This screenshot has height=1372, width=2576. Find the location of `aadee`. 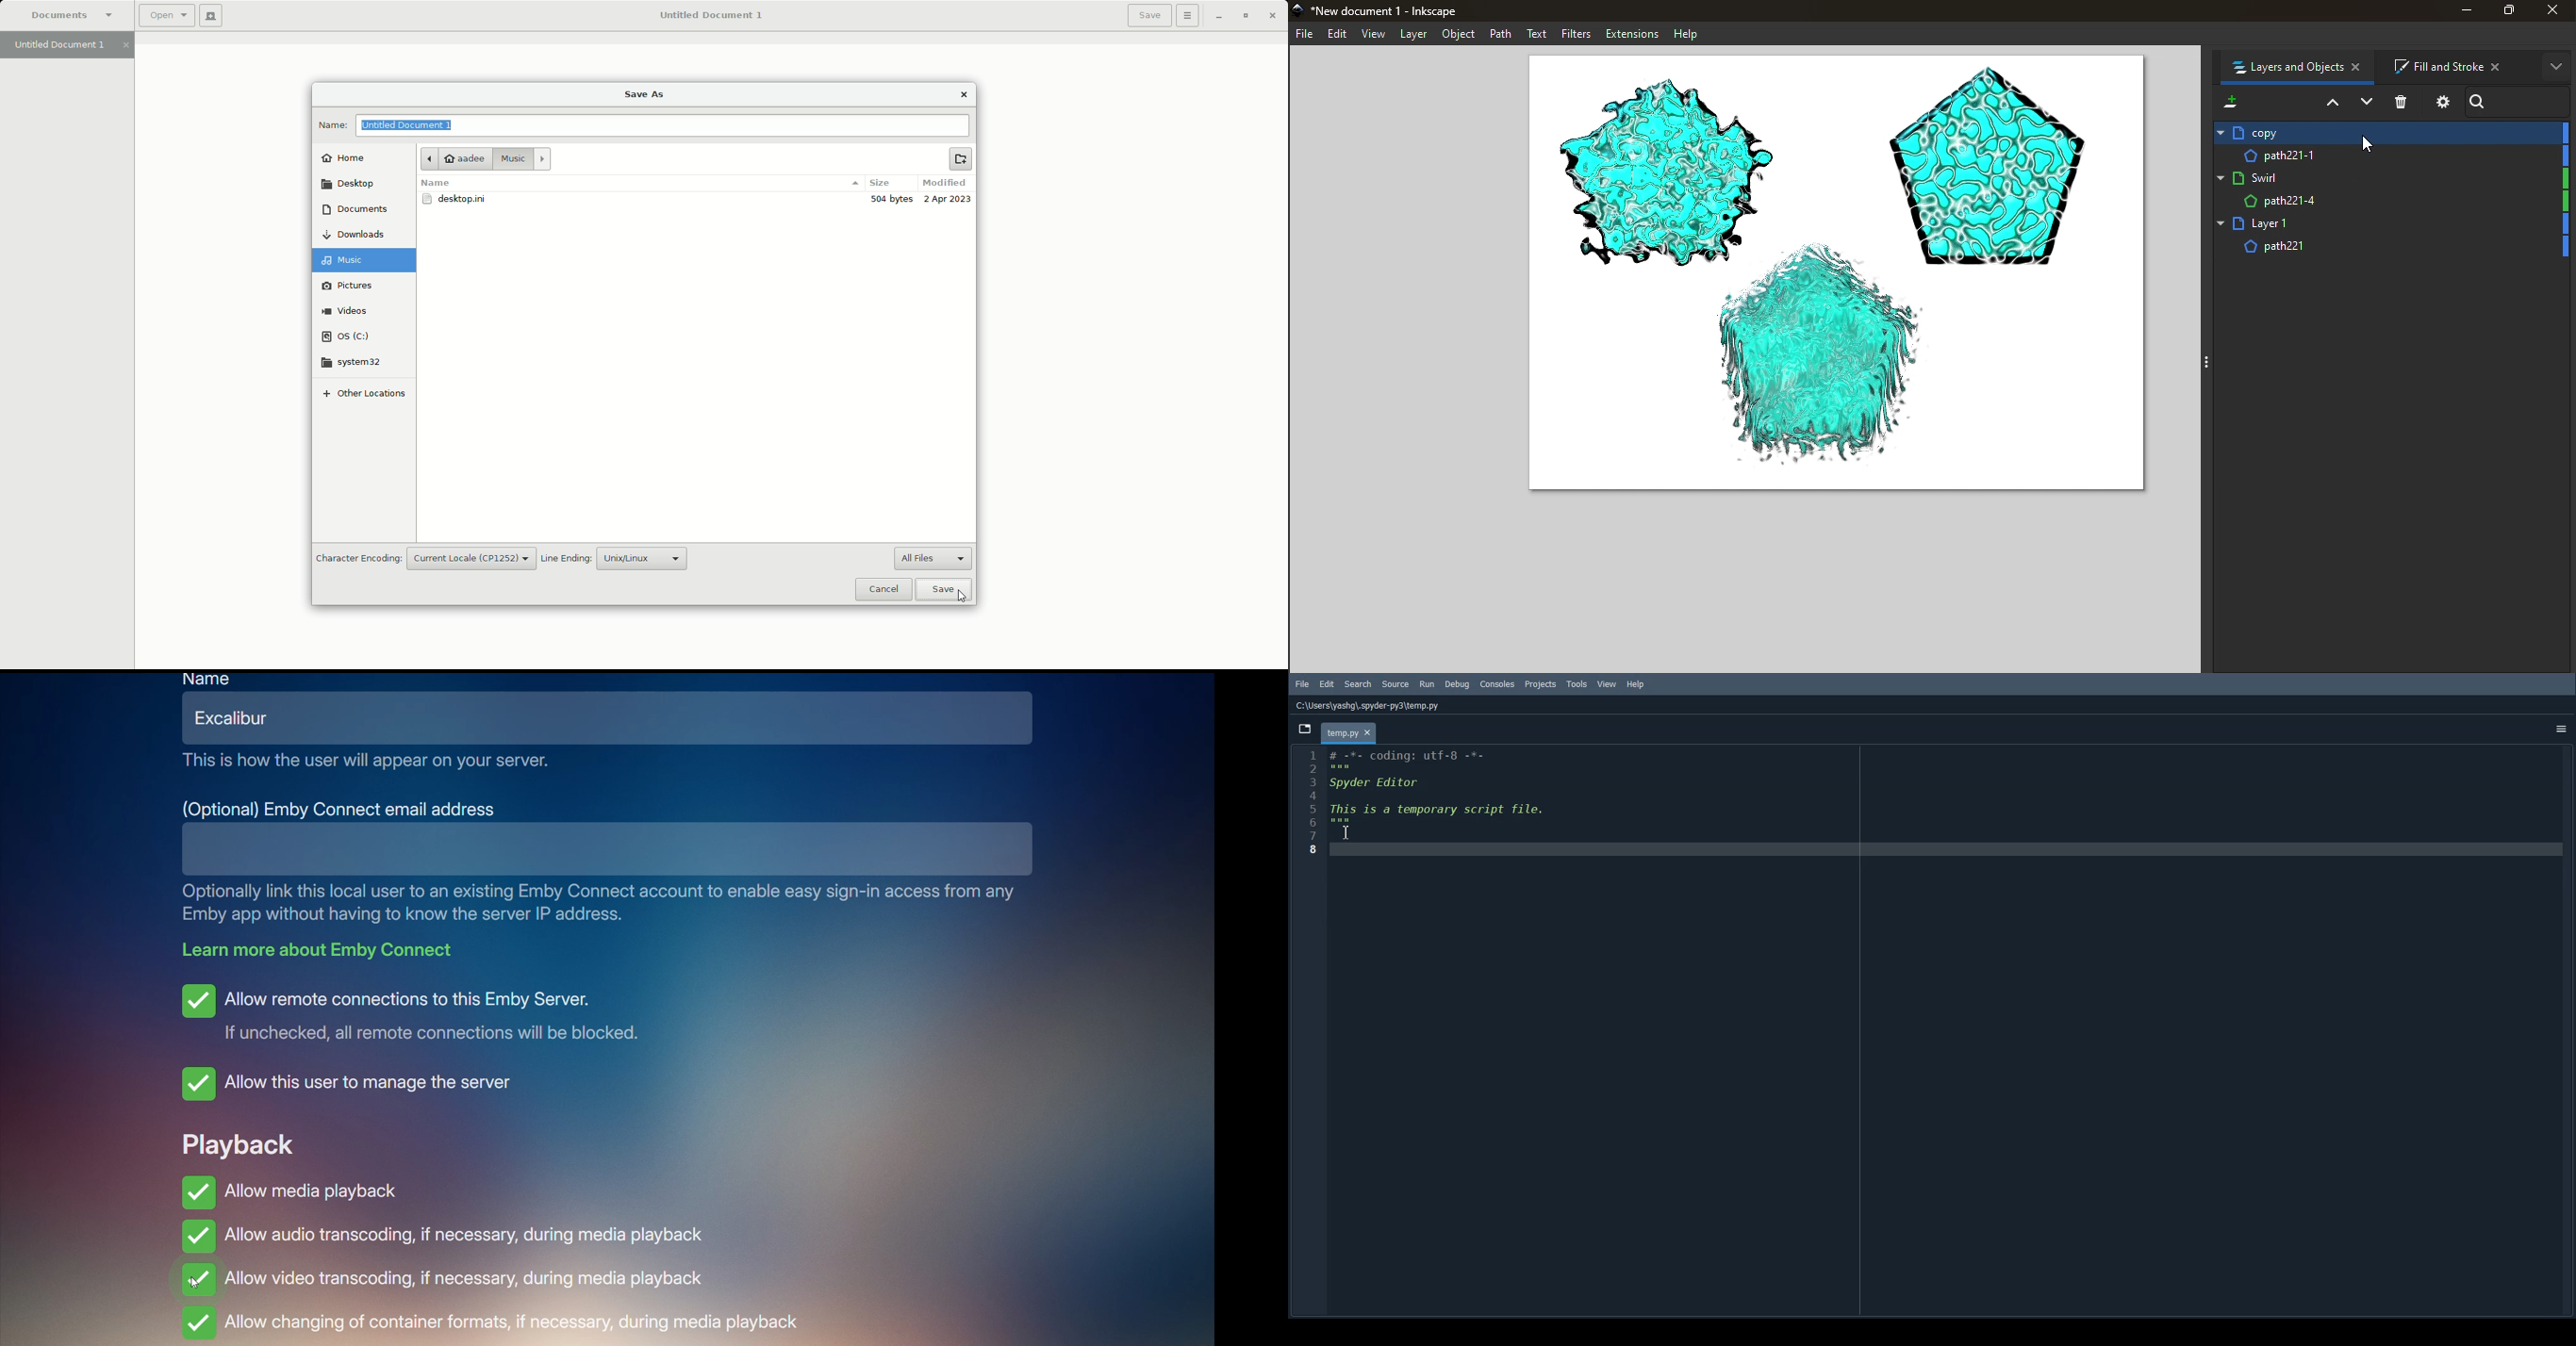

aadee is located at coordinates (455, 158).